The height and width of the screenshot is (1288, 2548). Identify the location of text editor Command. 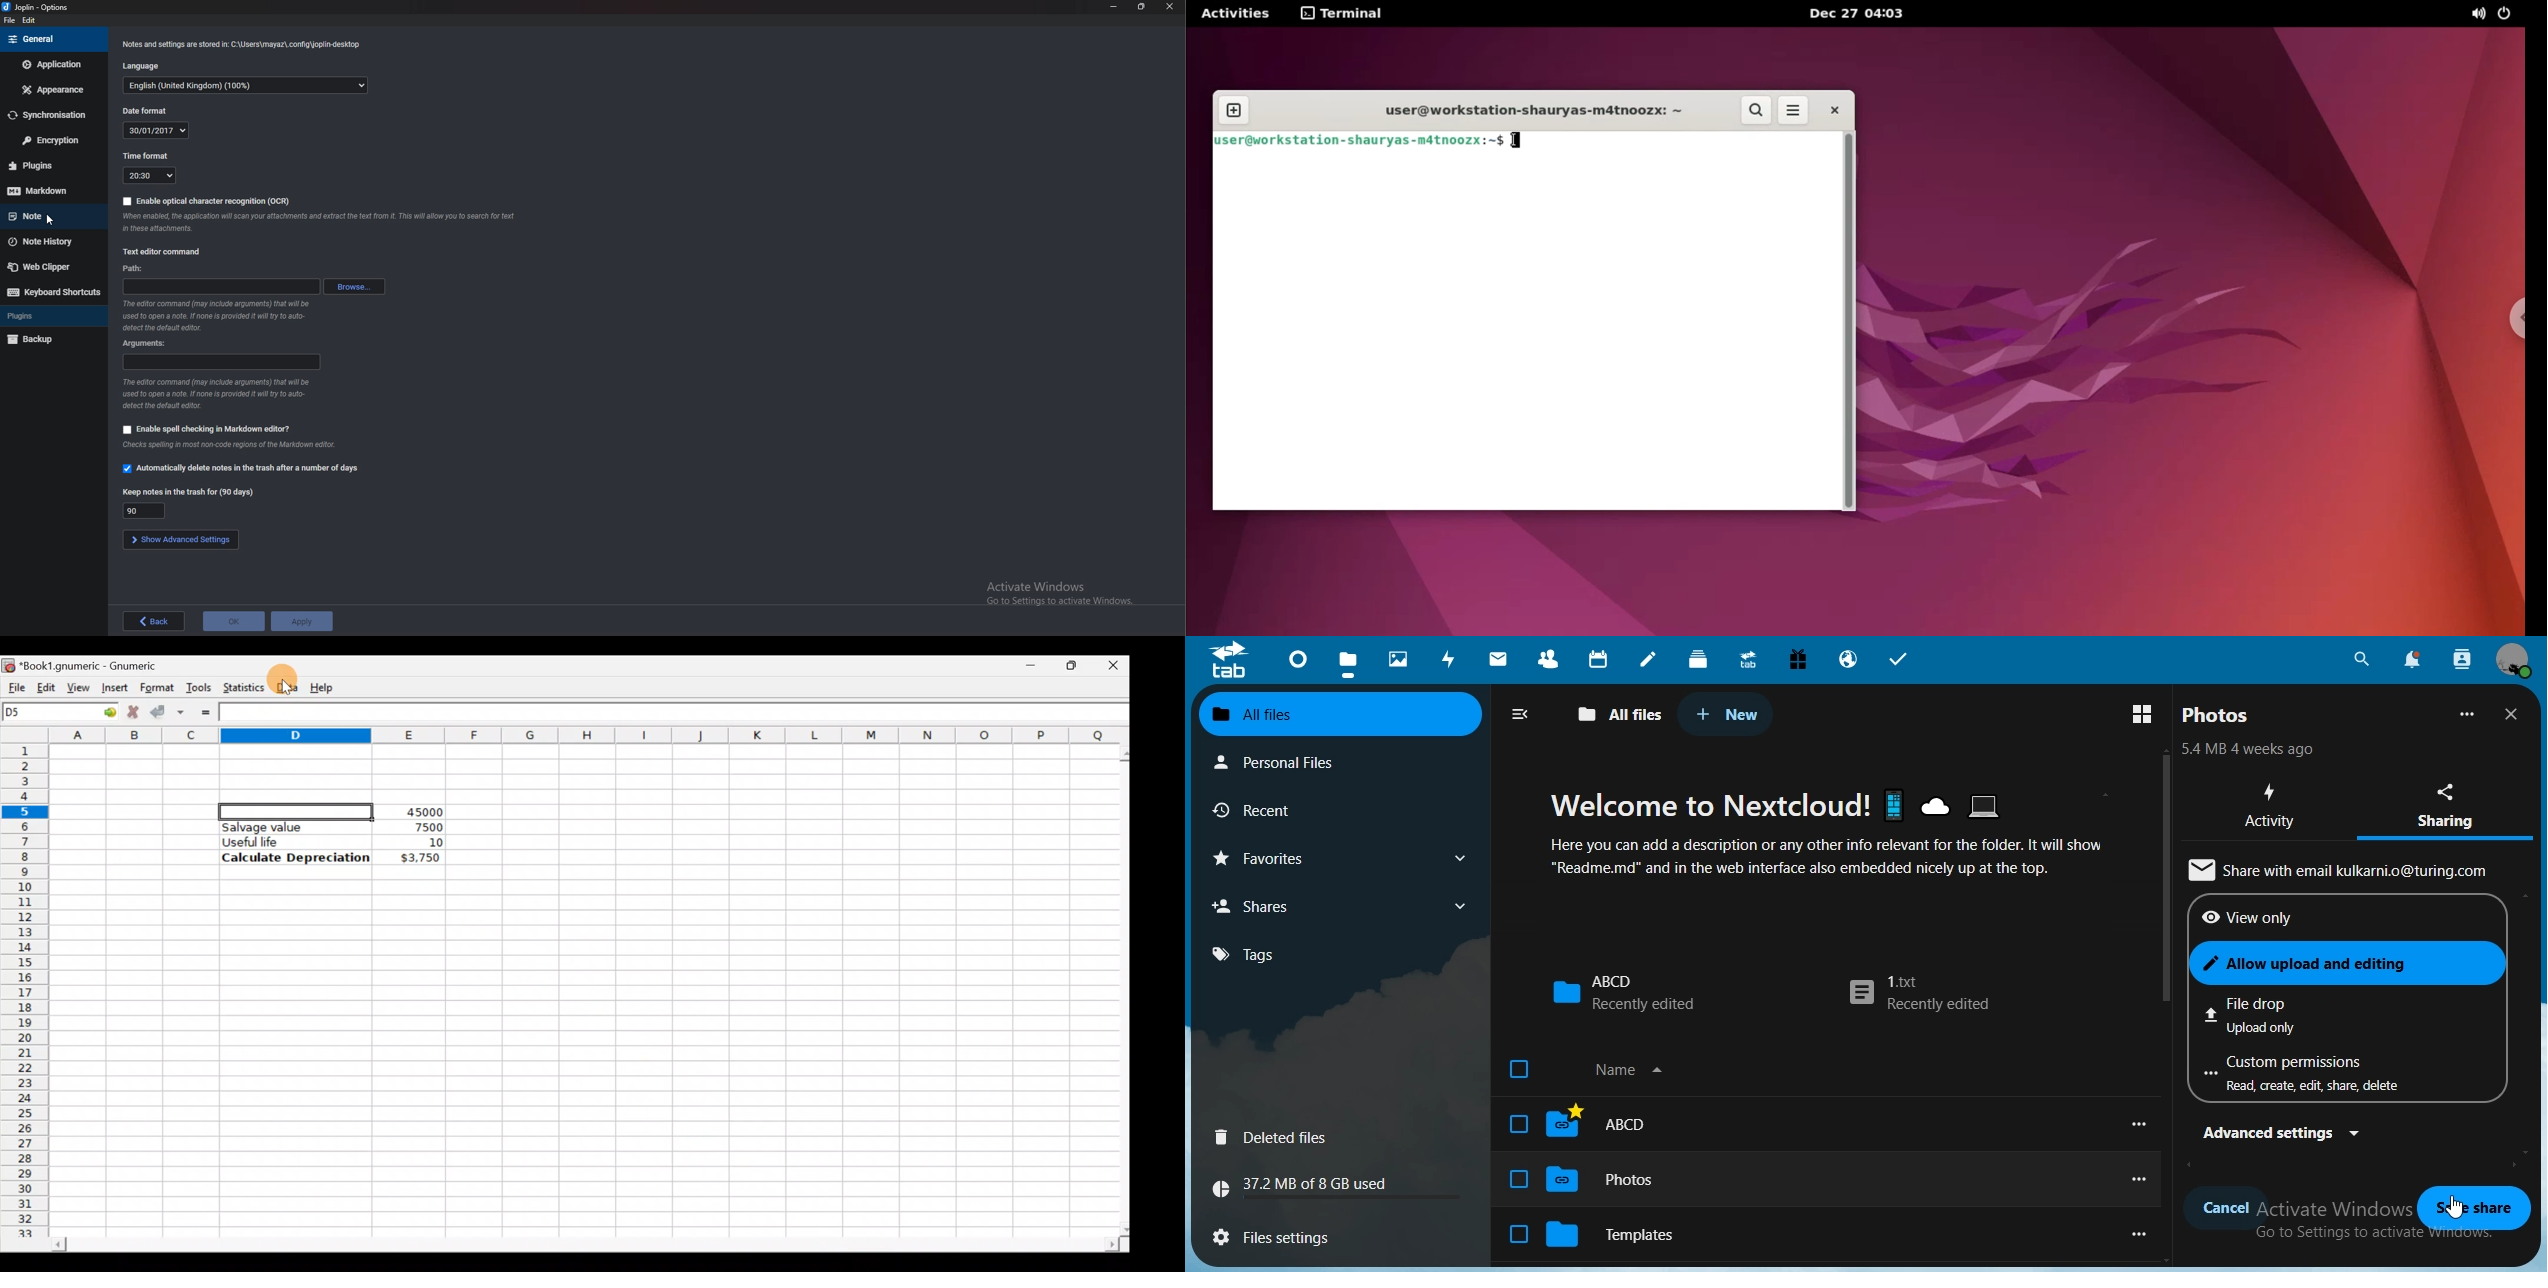
(164, 252).